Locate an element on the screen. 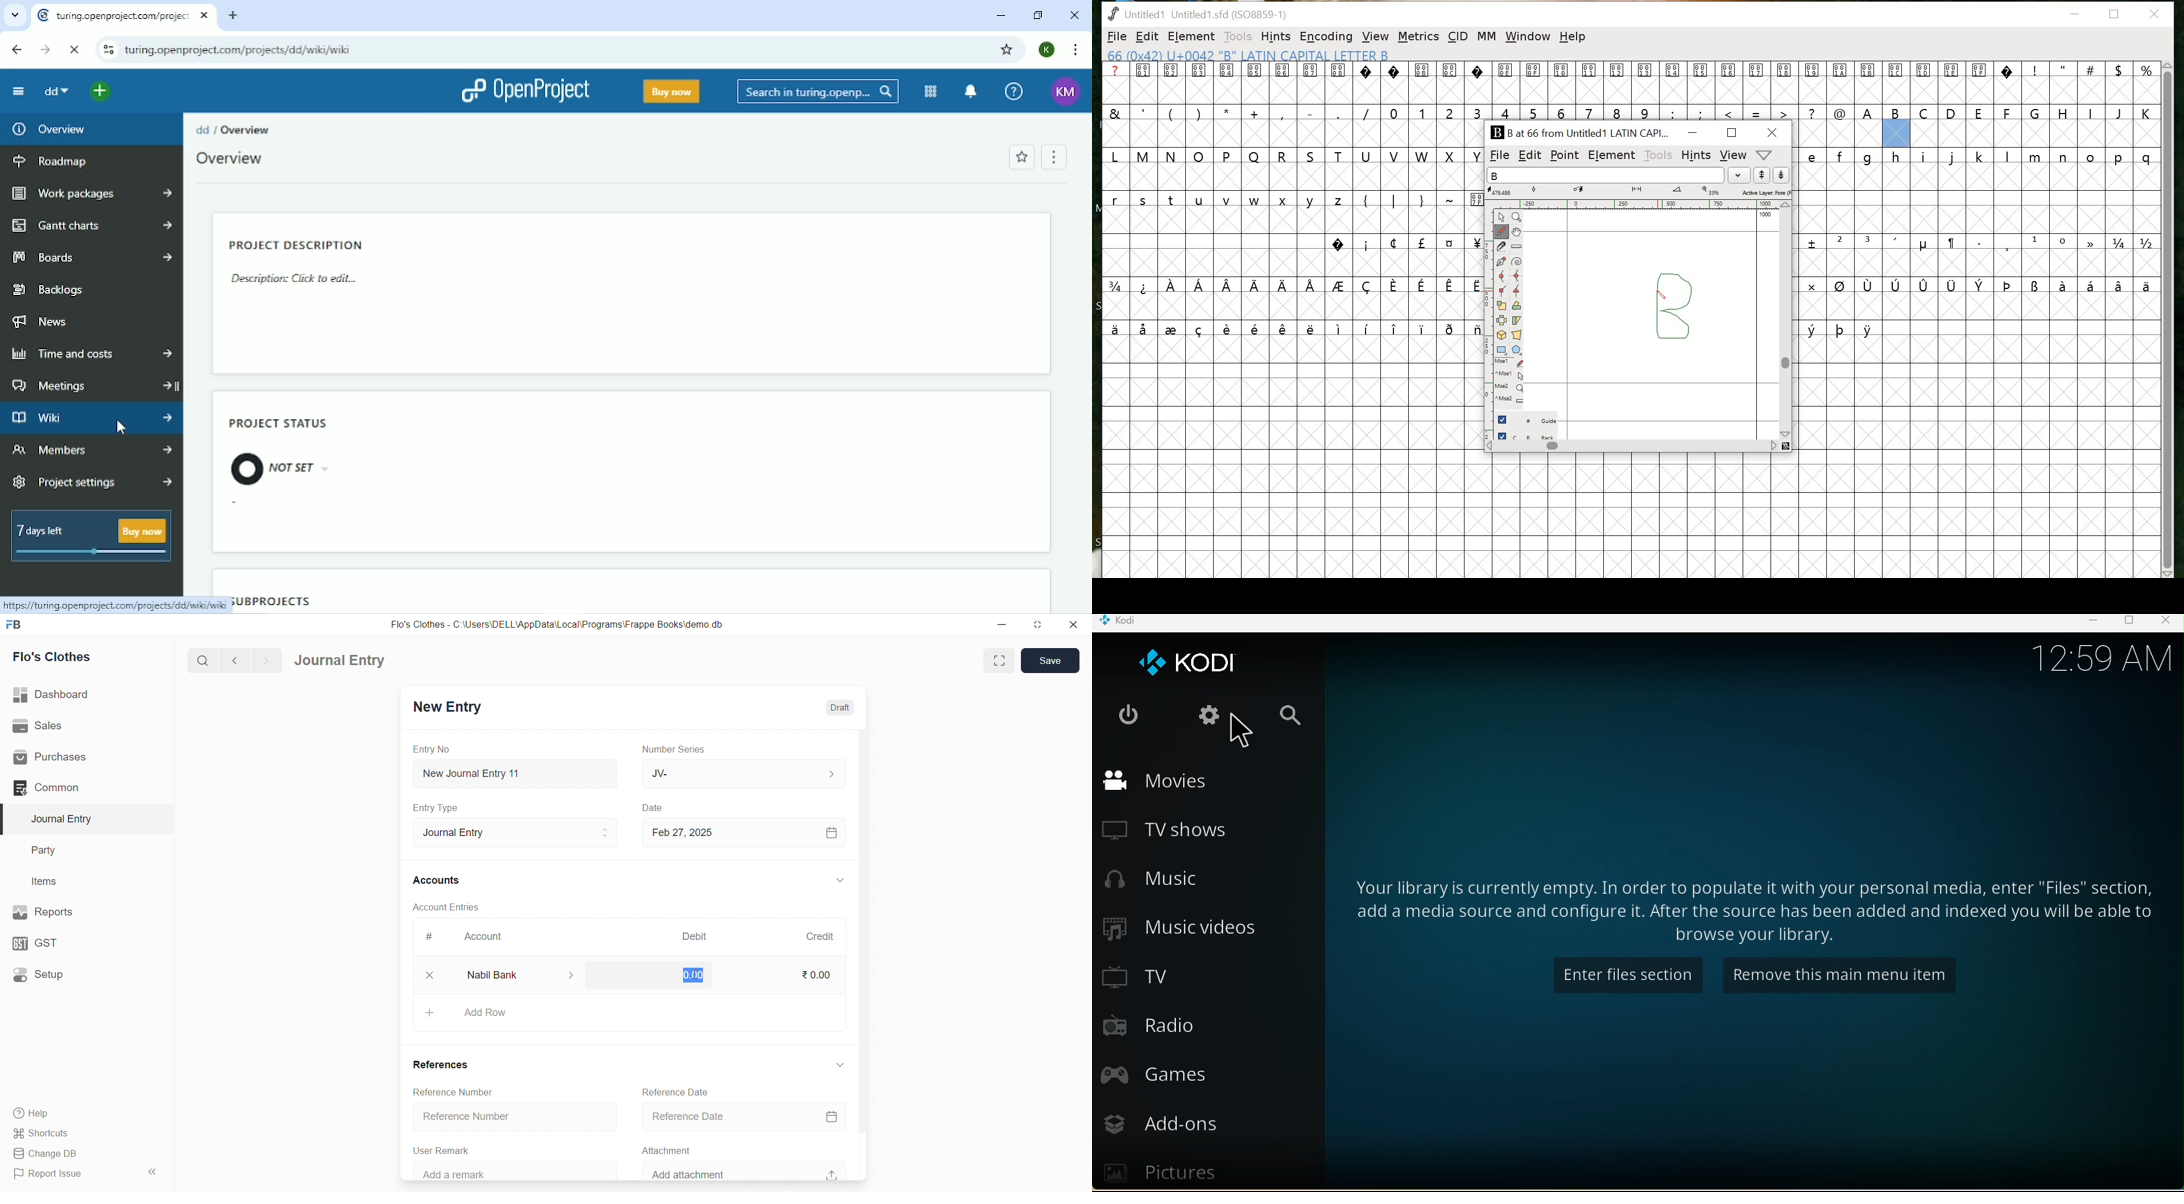  EXPAND/COLLAPSE is located at coordinates (839, 881).